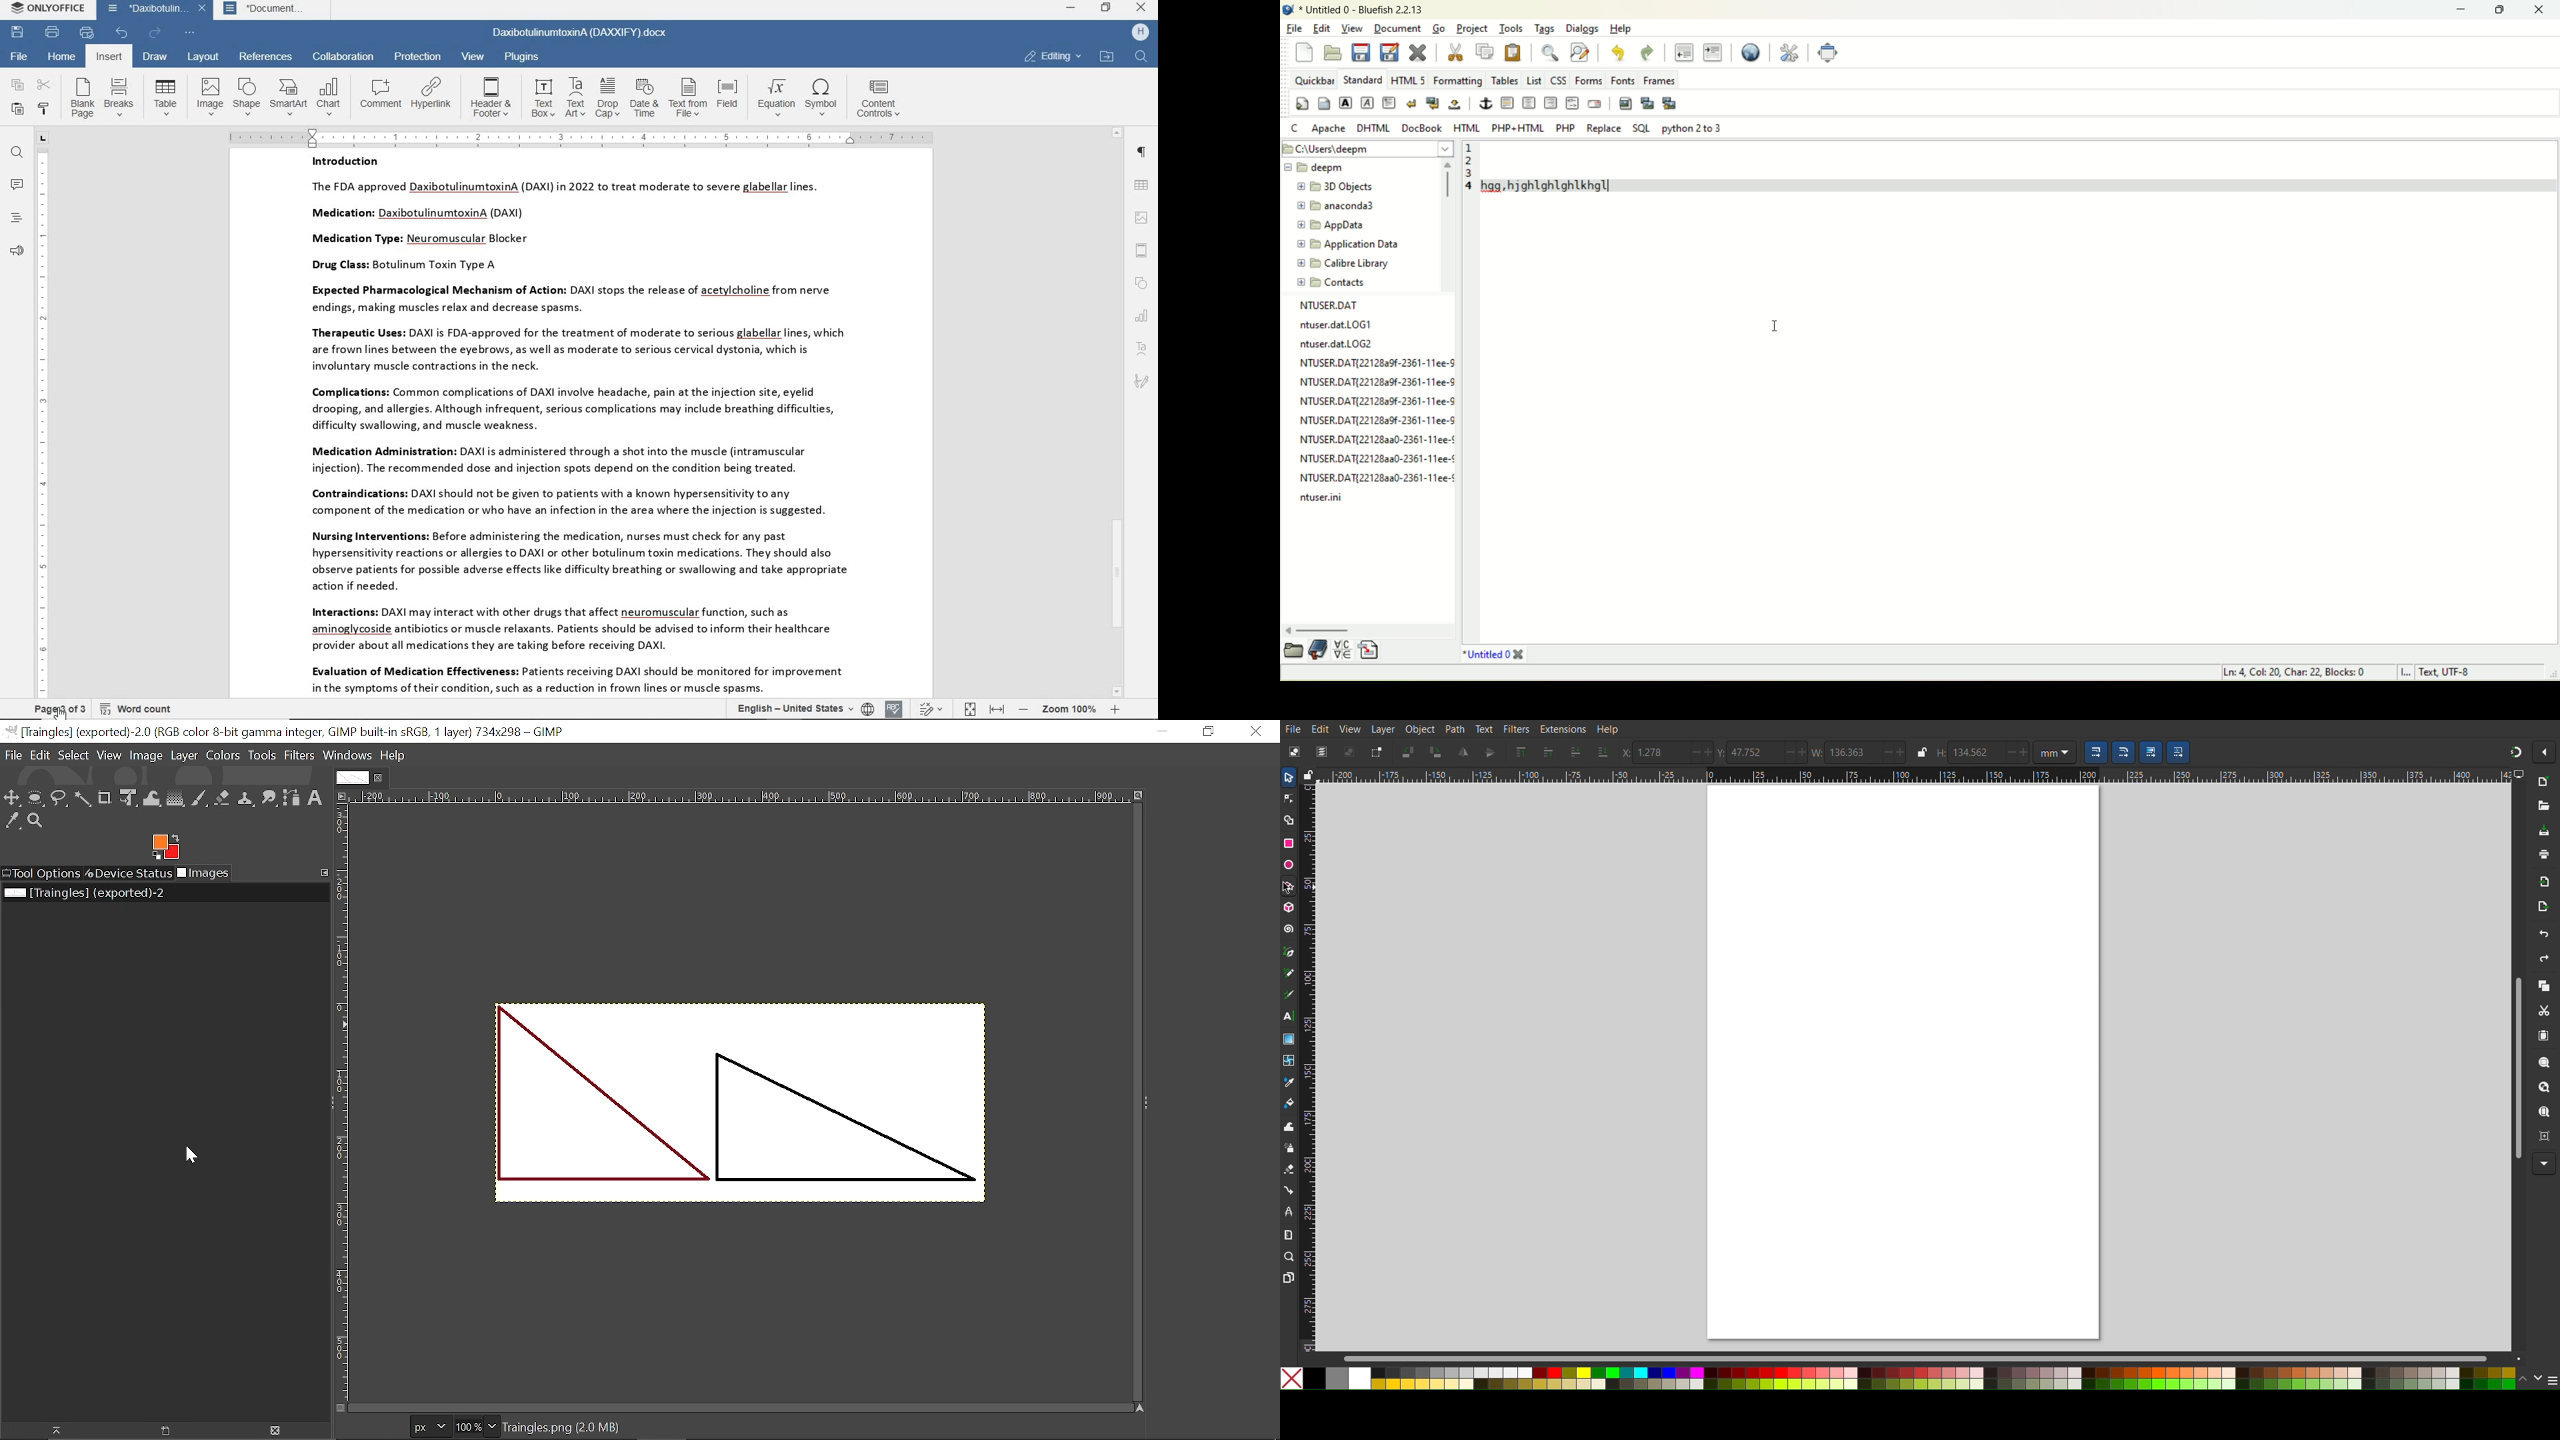 The height and width of the screenshot is (1456, 2576). Describe the element at coordinates (1549, 753) in the screenshot. I see `Send one layer up` at that location.